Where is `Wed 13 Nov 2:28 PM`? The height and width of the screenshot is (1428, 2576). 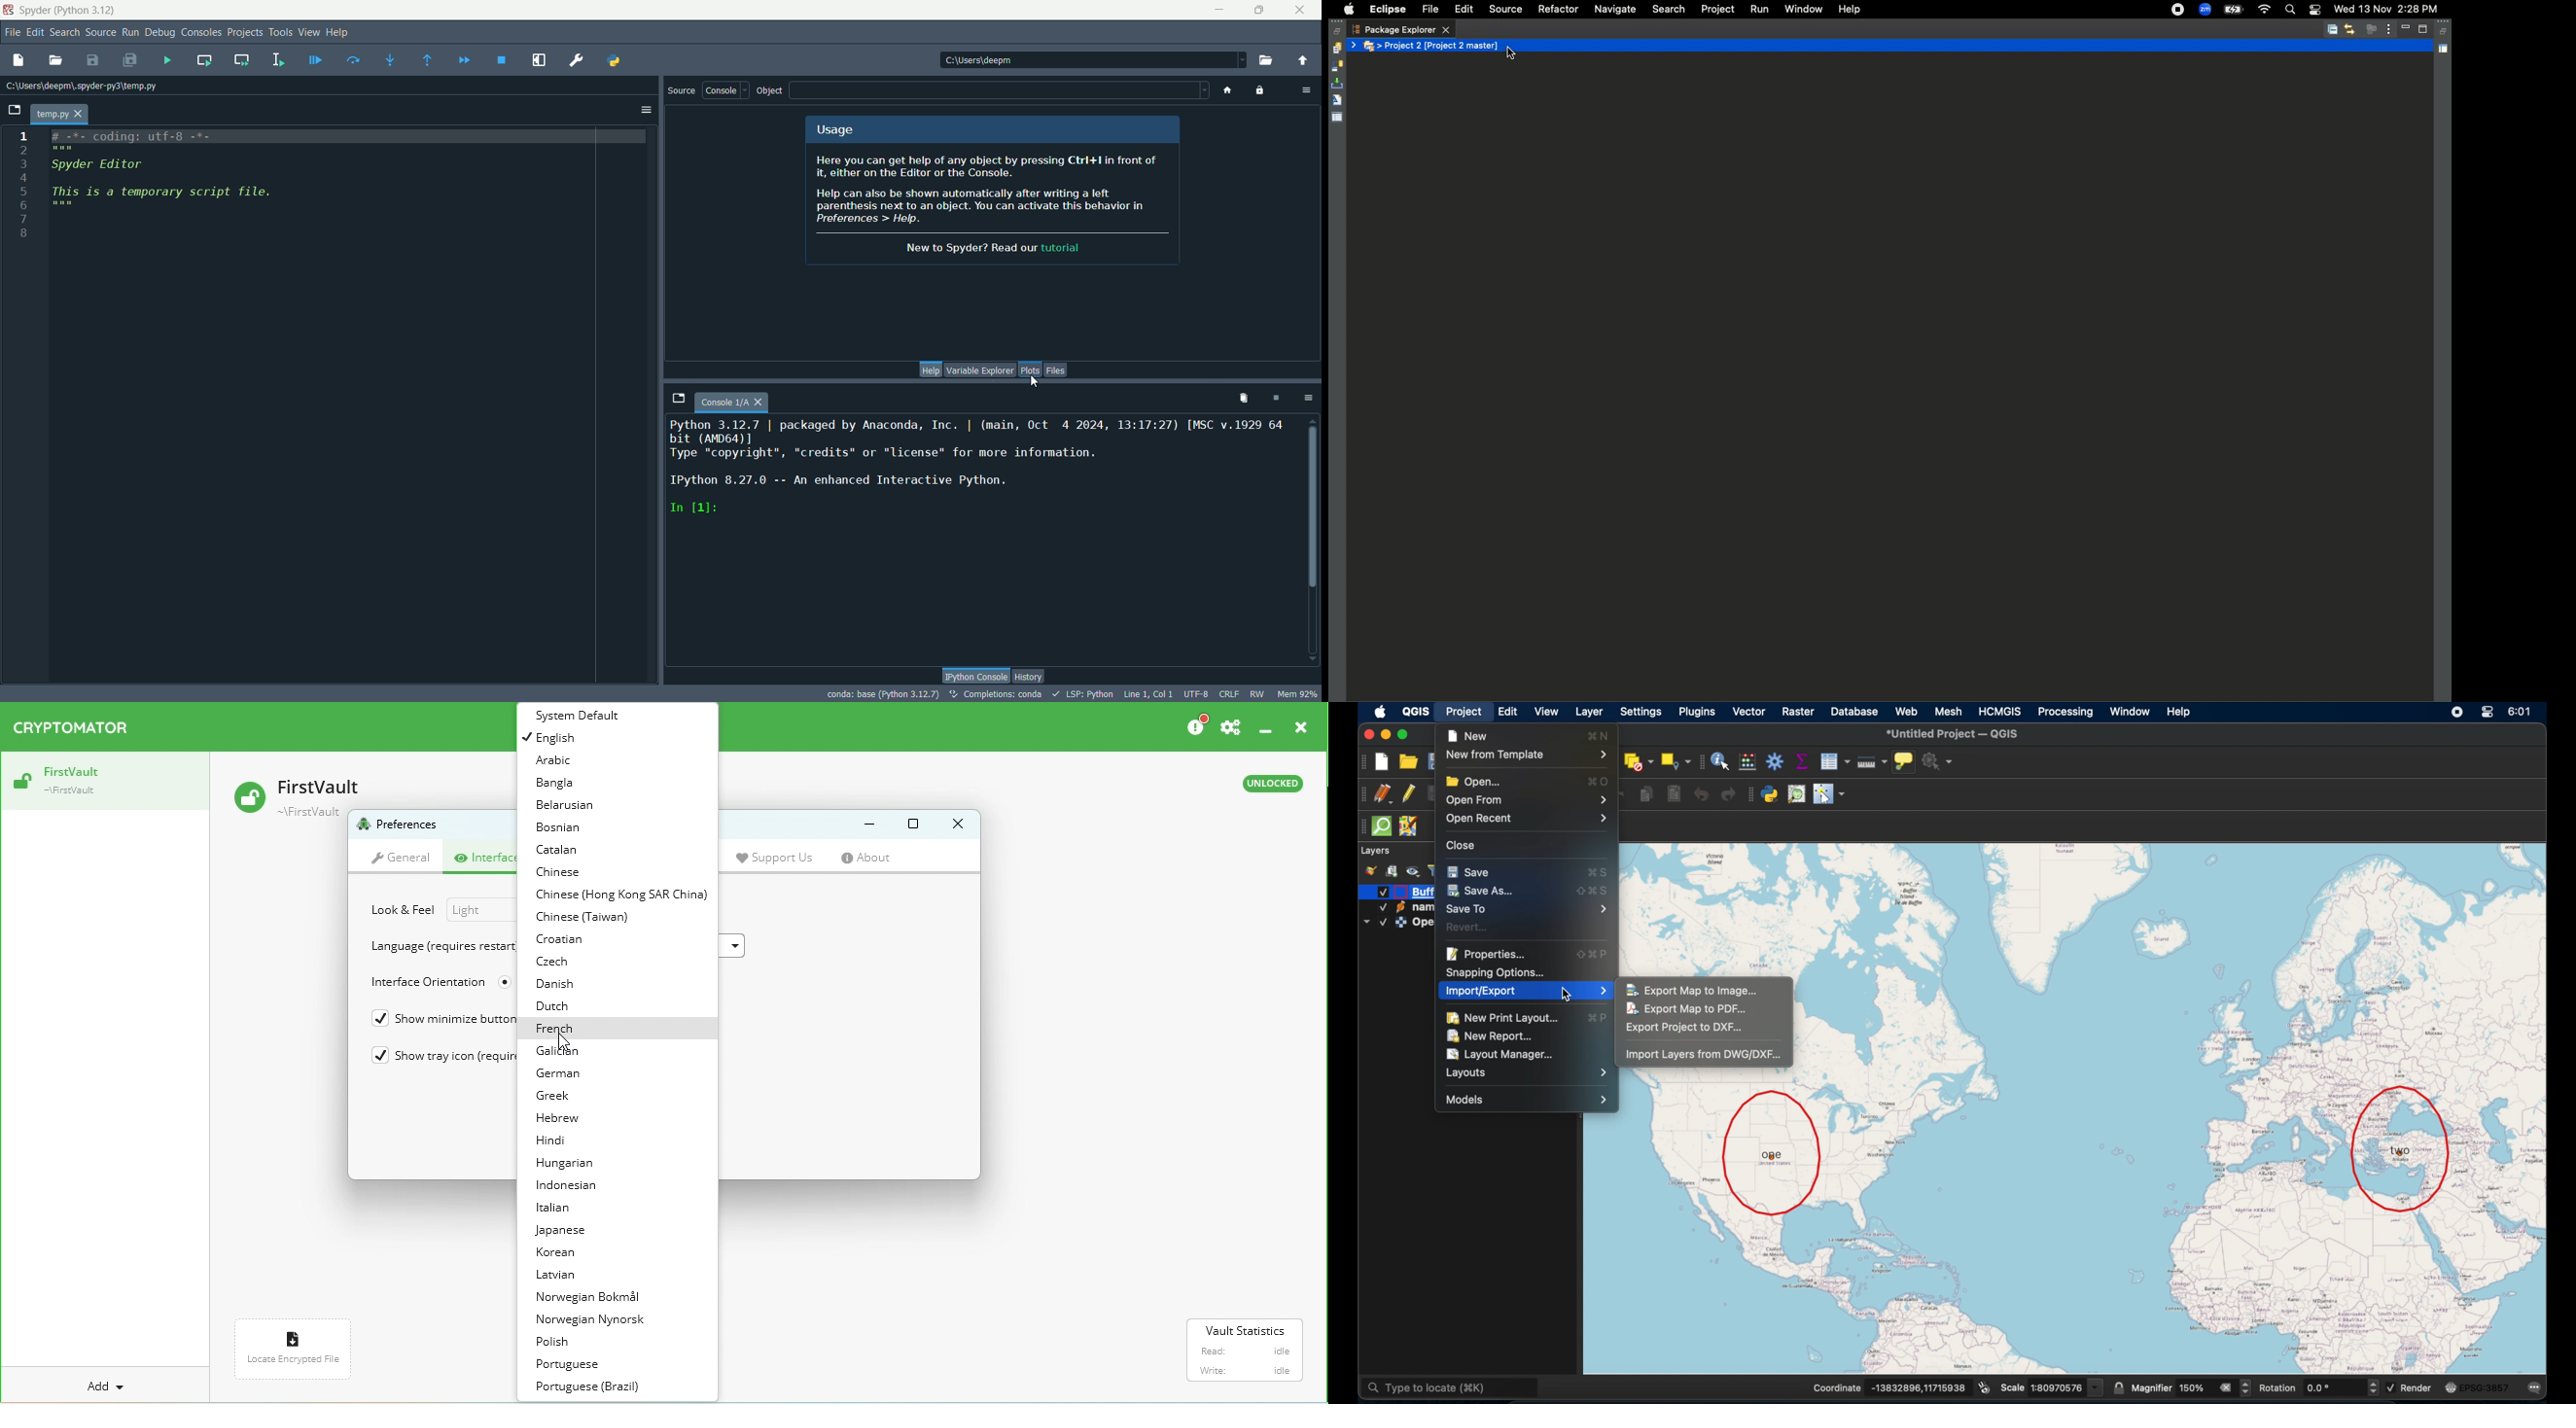
Wed 13 Nov 2:28 PM is located at coordinates (2385, 8).